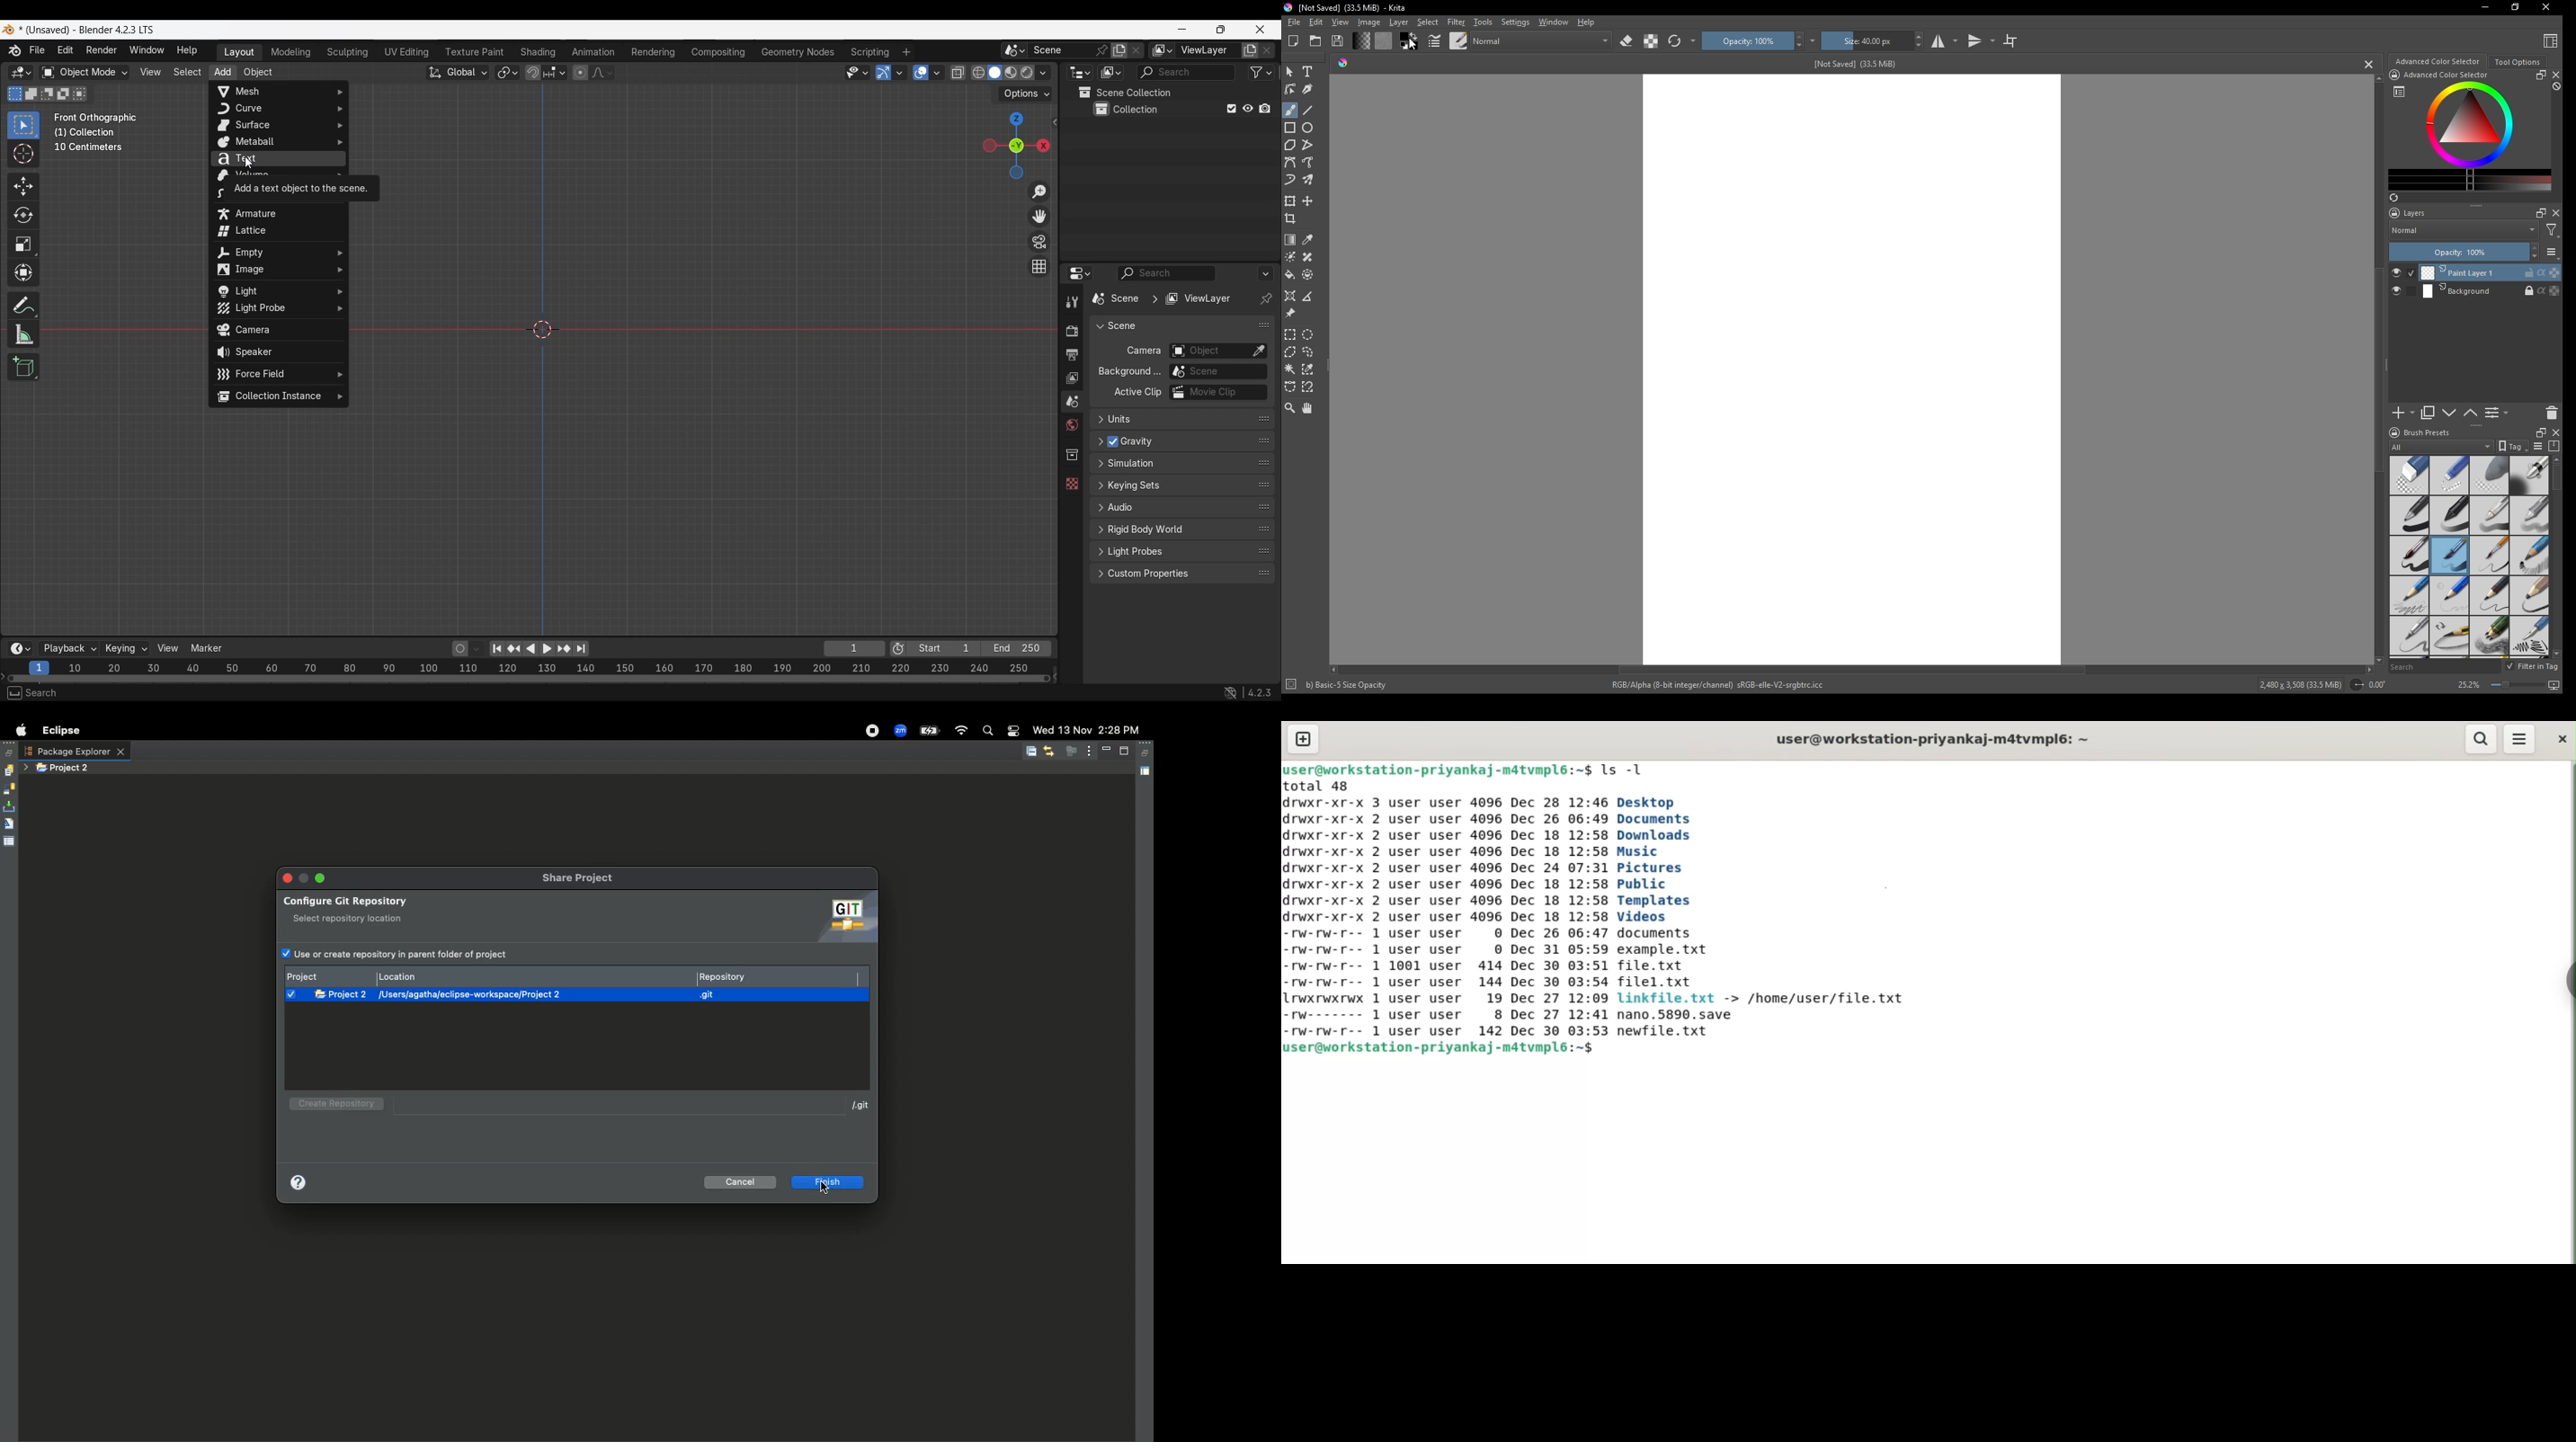 The height and width of the screenshot is (1456, 2576). I want to click on Description of current selection, so click(306, 190).